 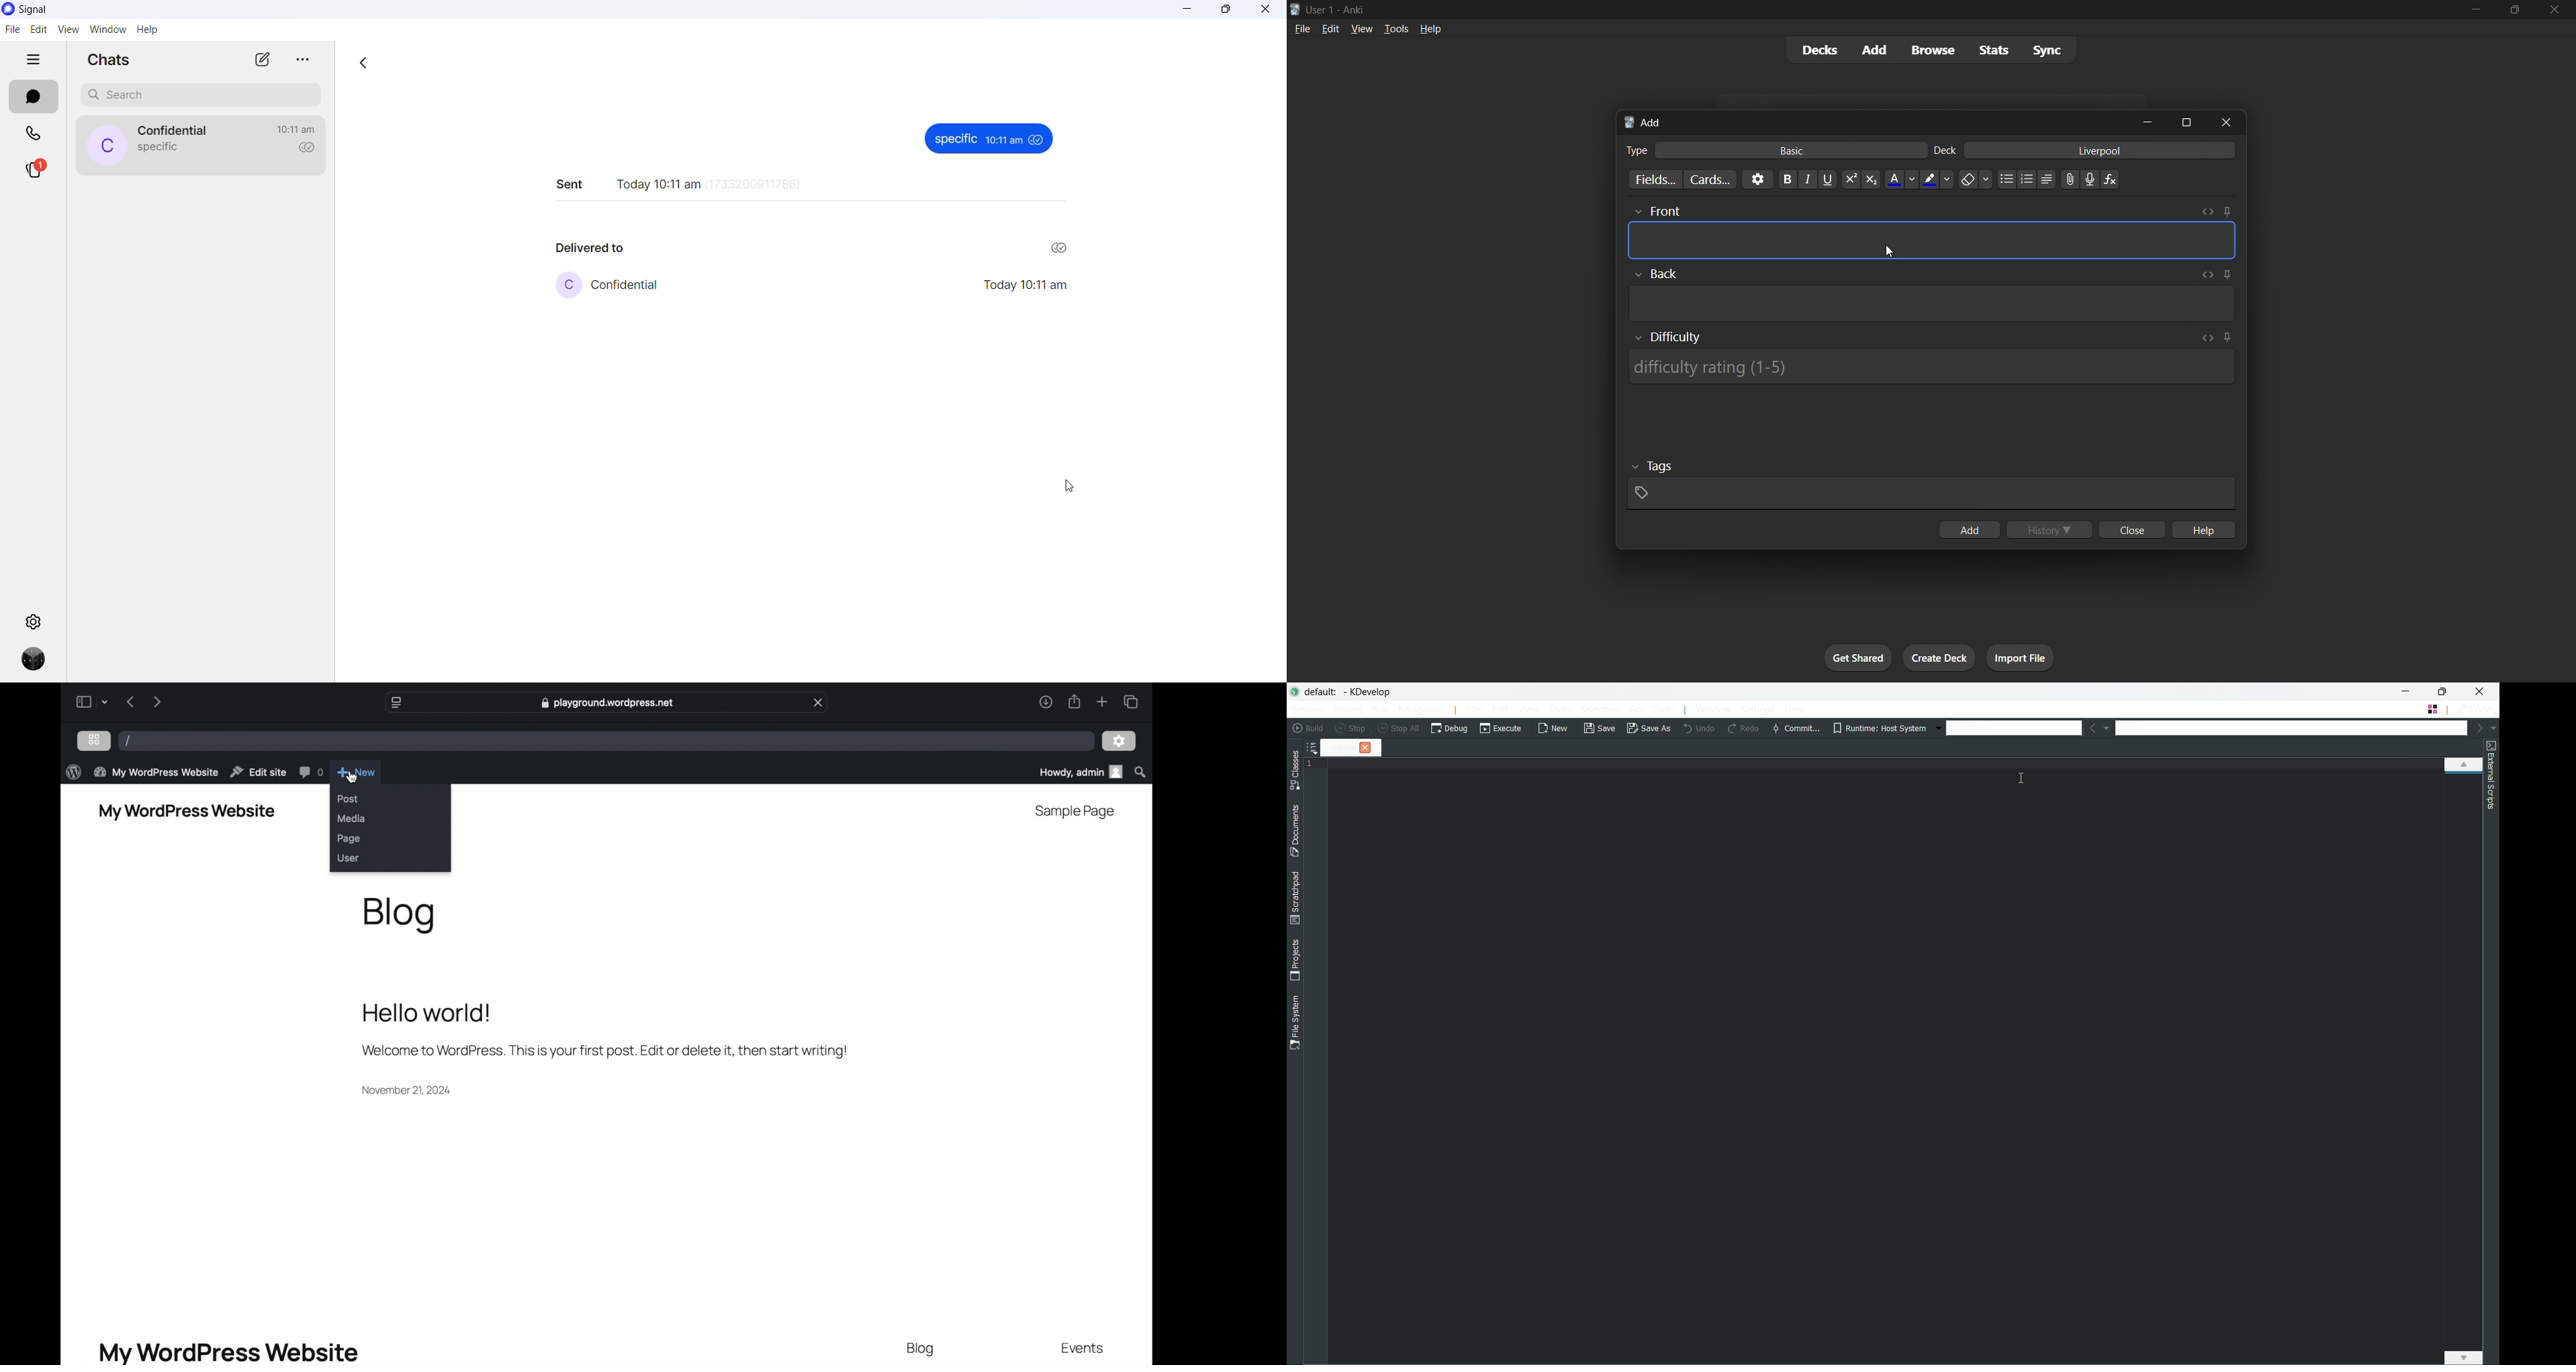 I want to click on add title bar, so click(x=1651, y=122).